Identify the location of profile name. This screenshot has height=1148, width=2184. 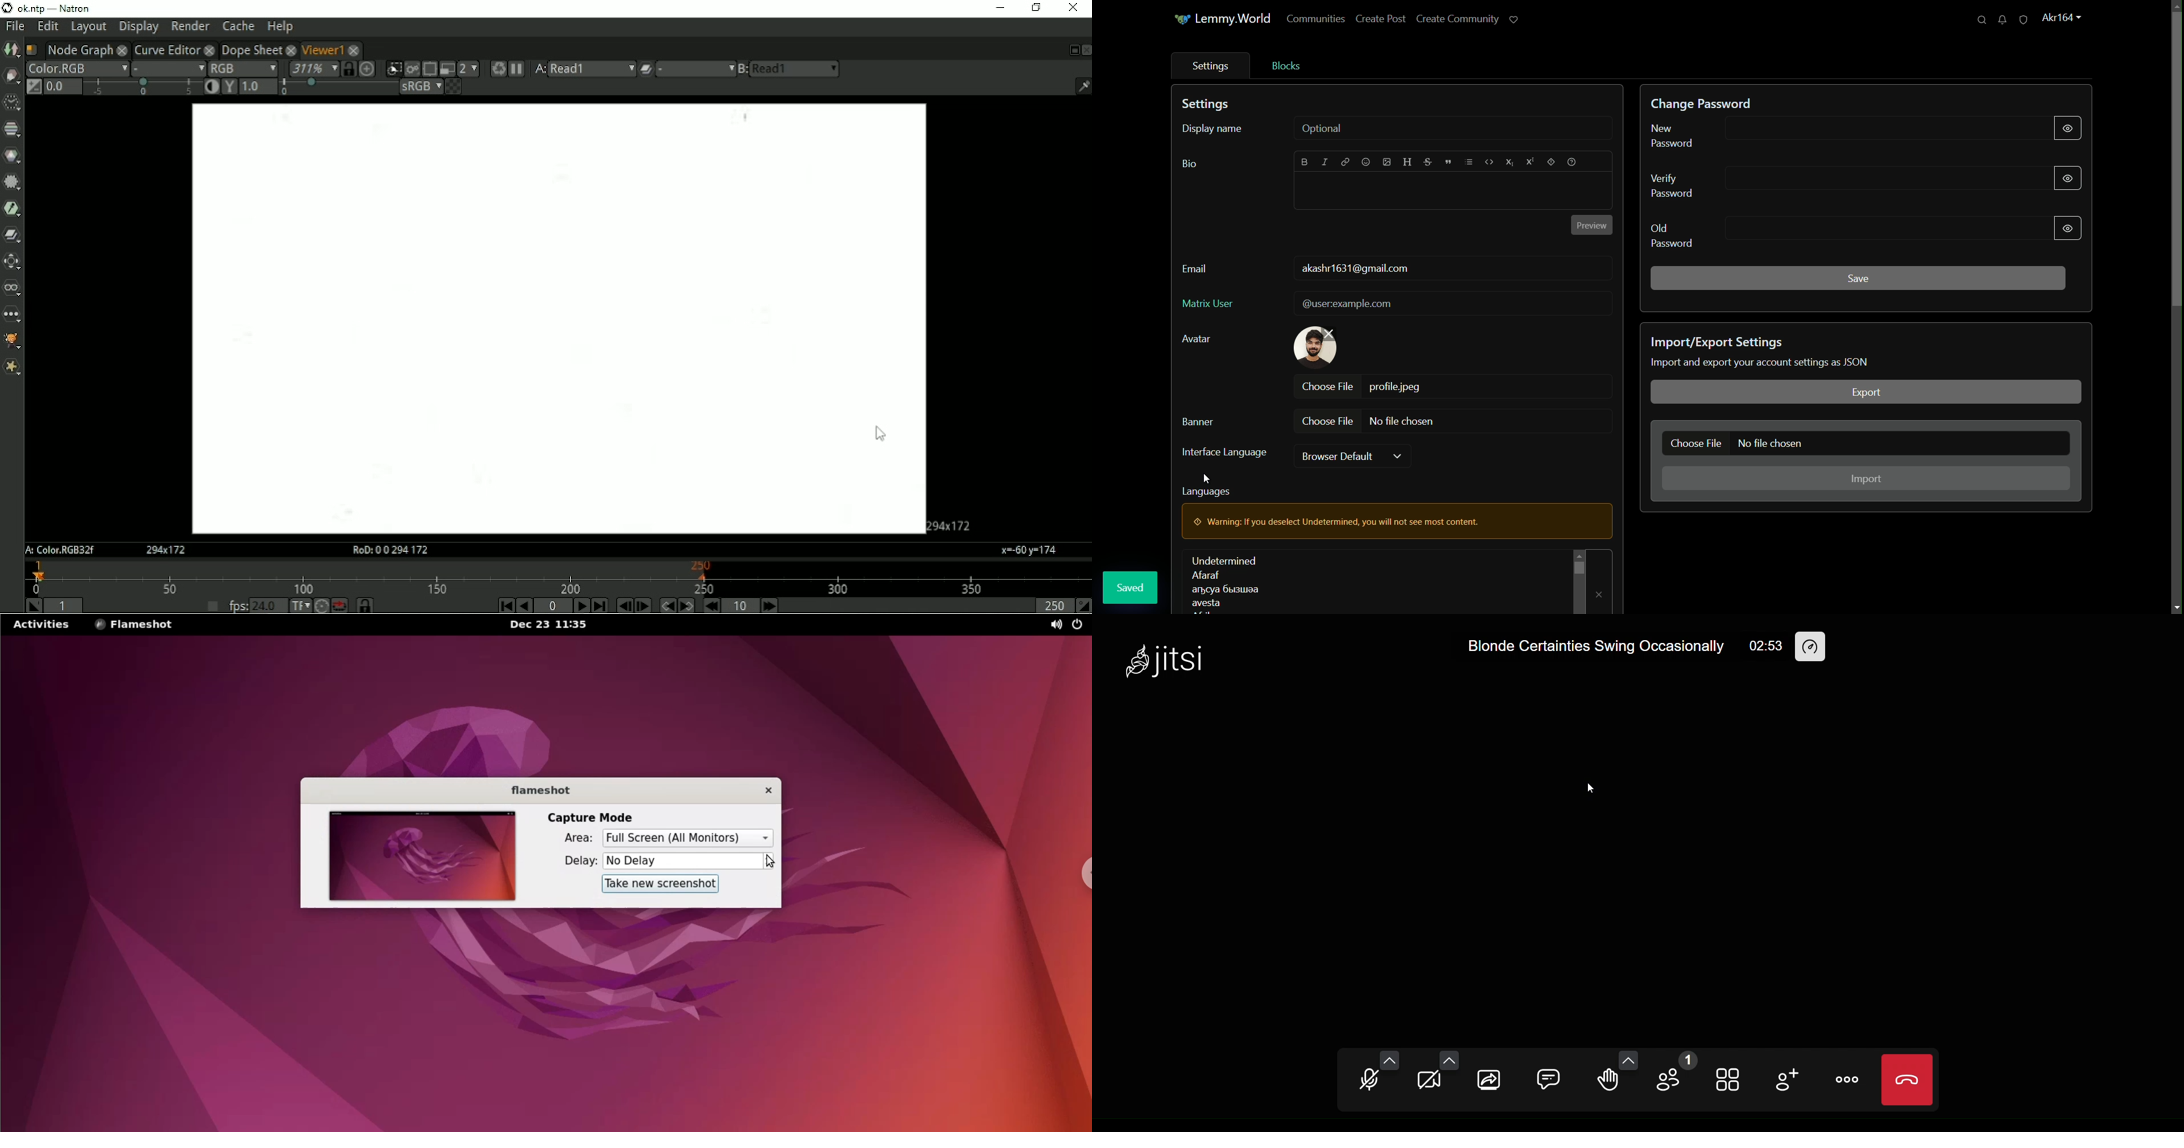
(2061, 16).